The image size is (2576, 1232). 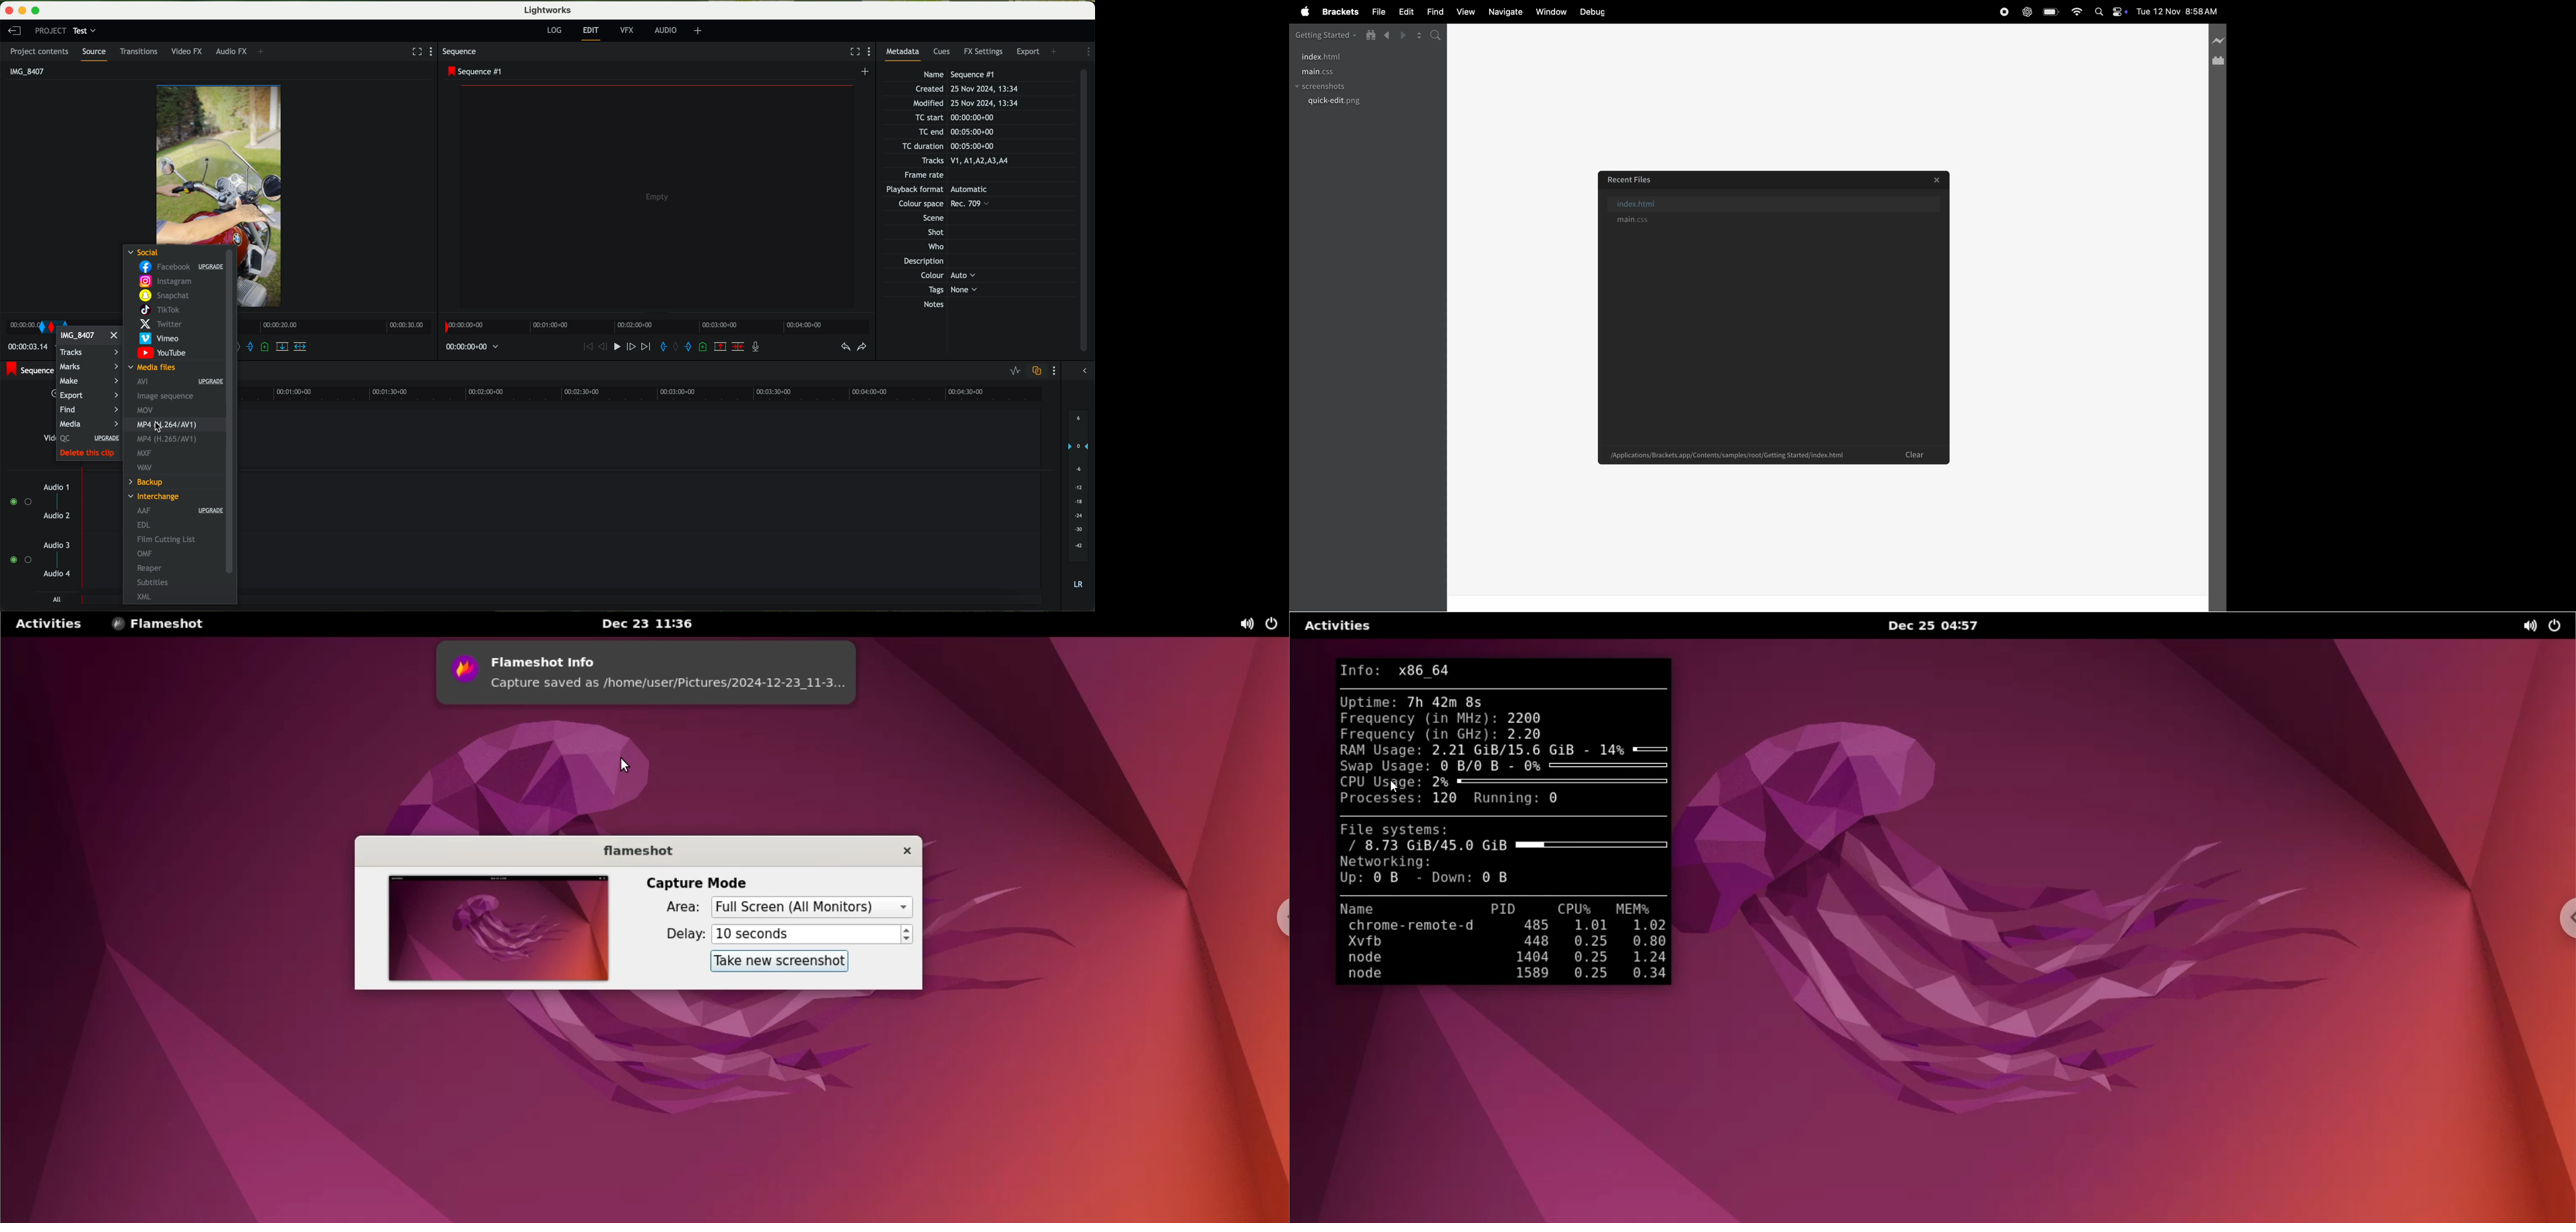 What do you see at coordinates (7, 10) in the screenshot?
I see `close program` at bounding box center [7, 10].